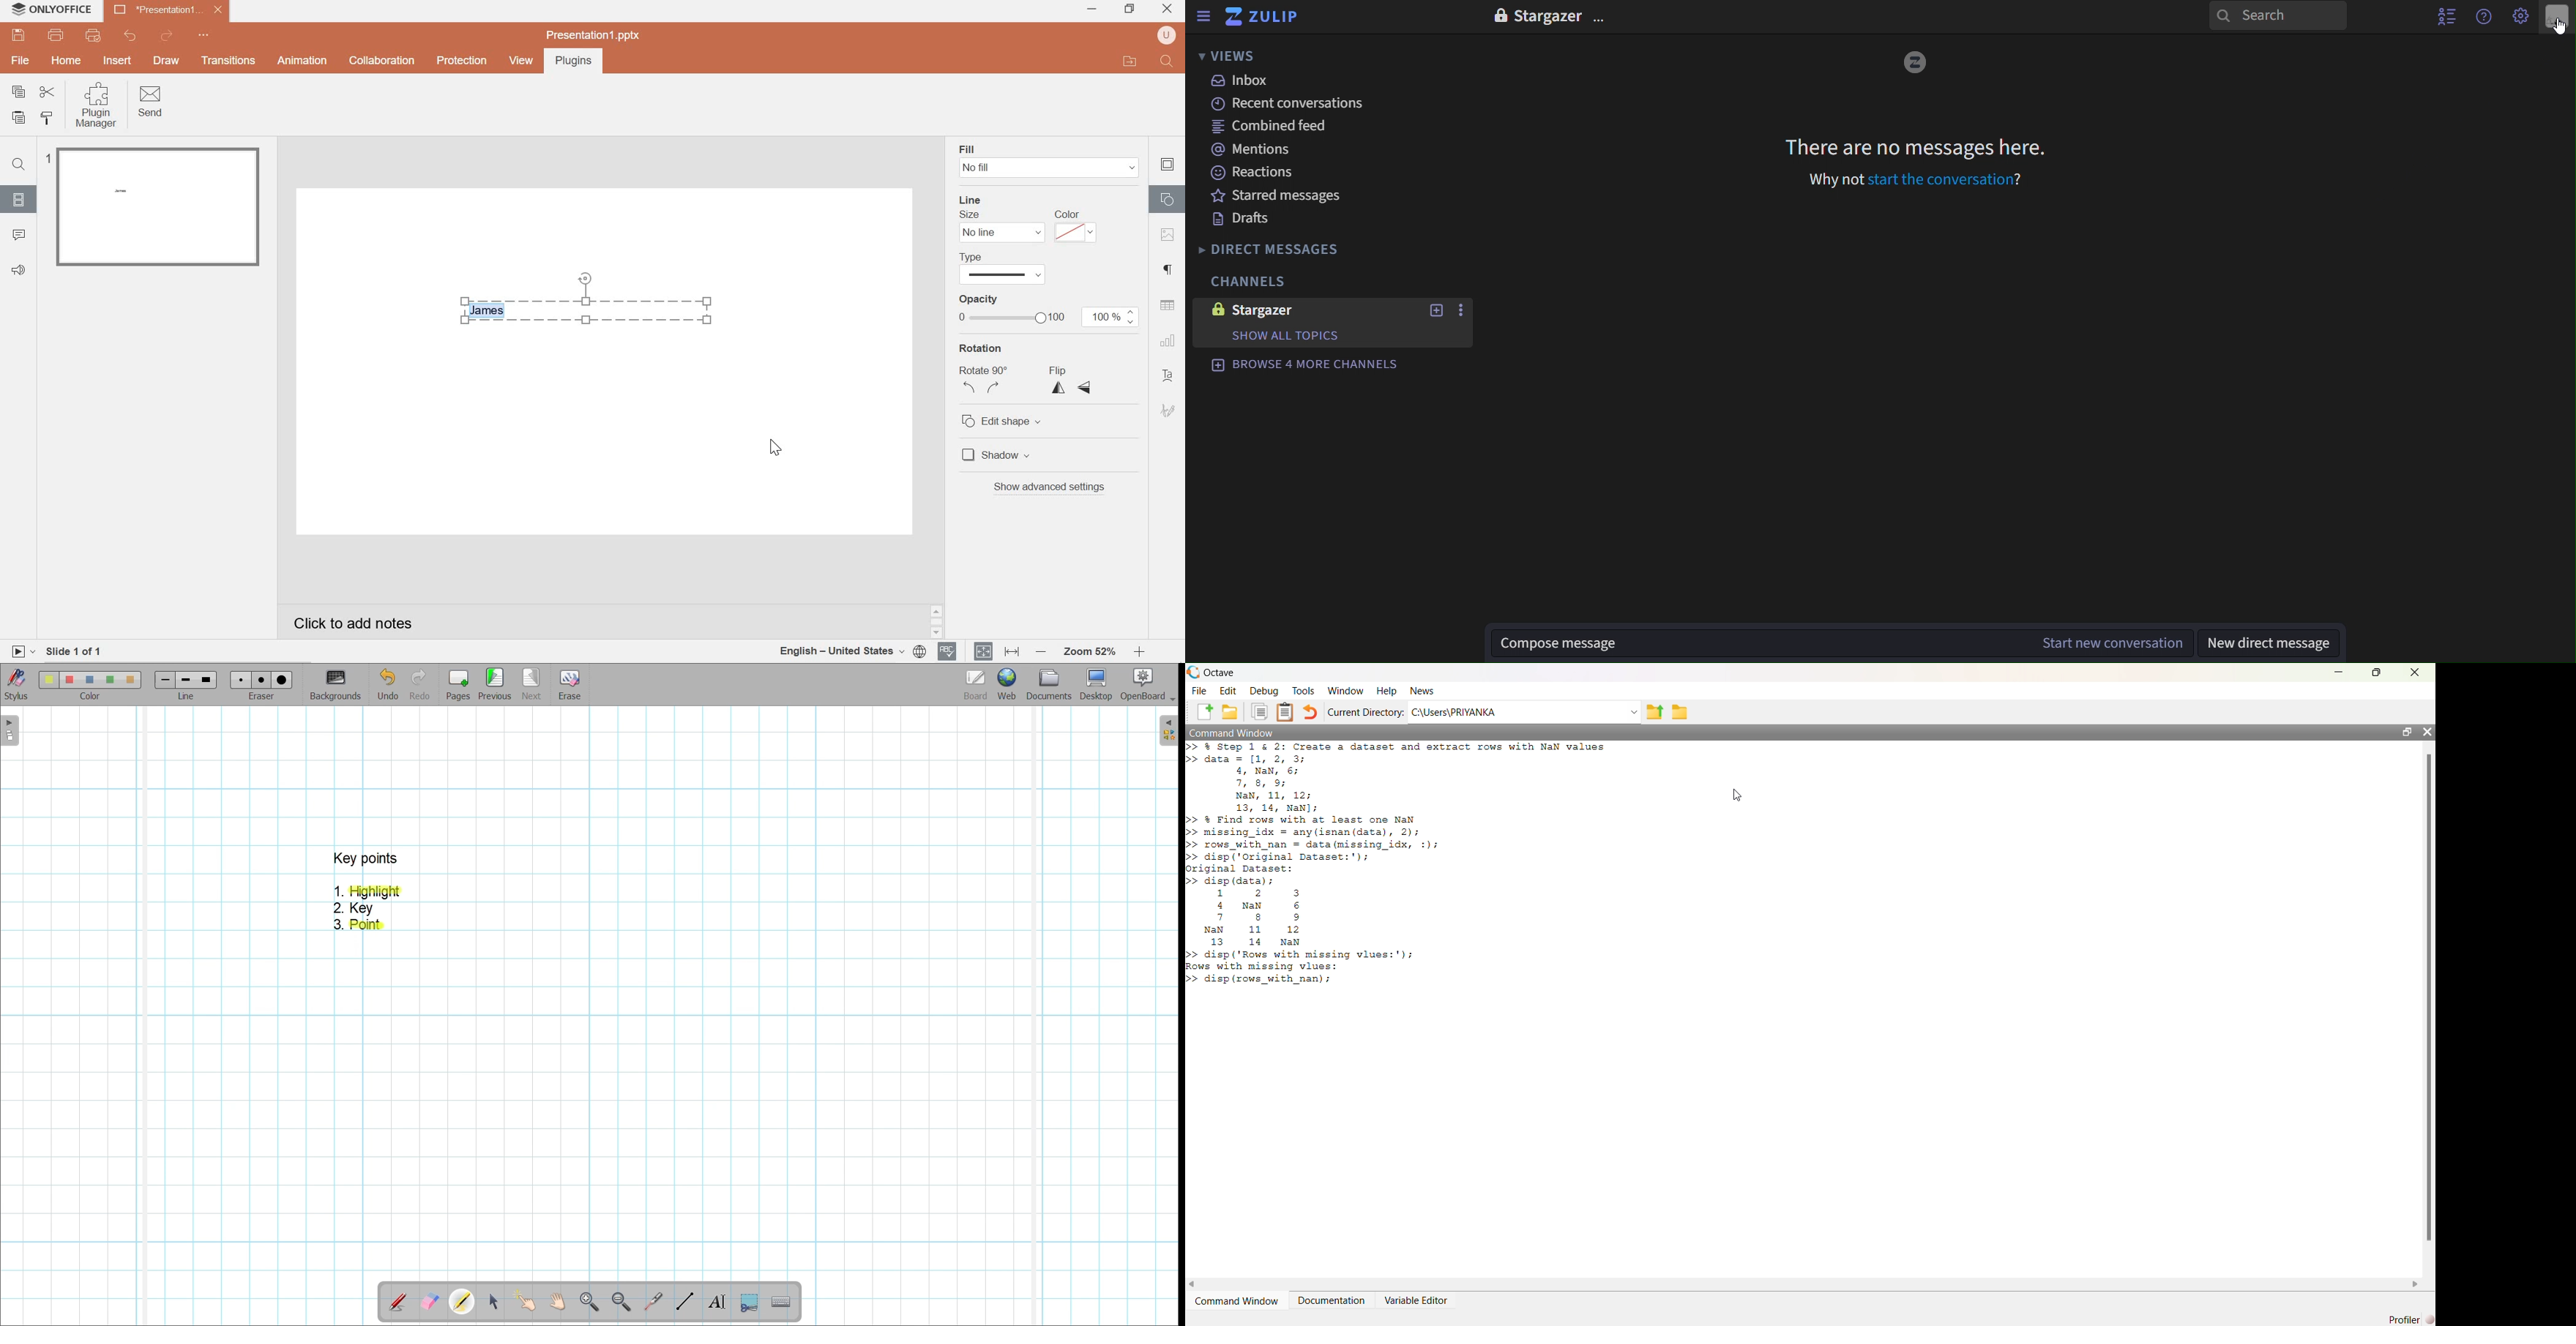 This screenshot has height=1344, width=2576. What do you see at coordinates (1600, 20) in the screenshot?
I see `options` at bounding box center [1600, 20].